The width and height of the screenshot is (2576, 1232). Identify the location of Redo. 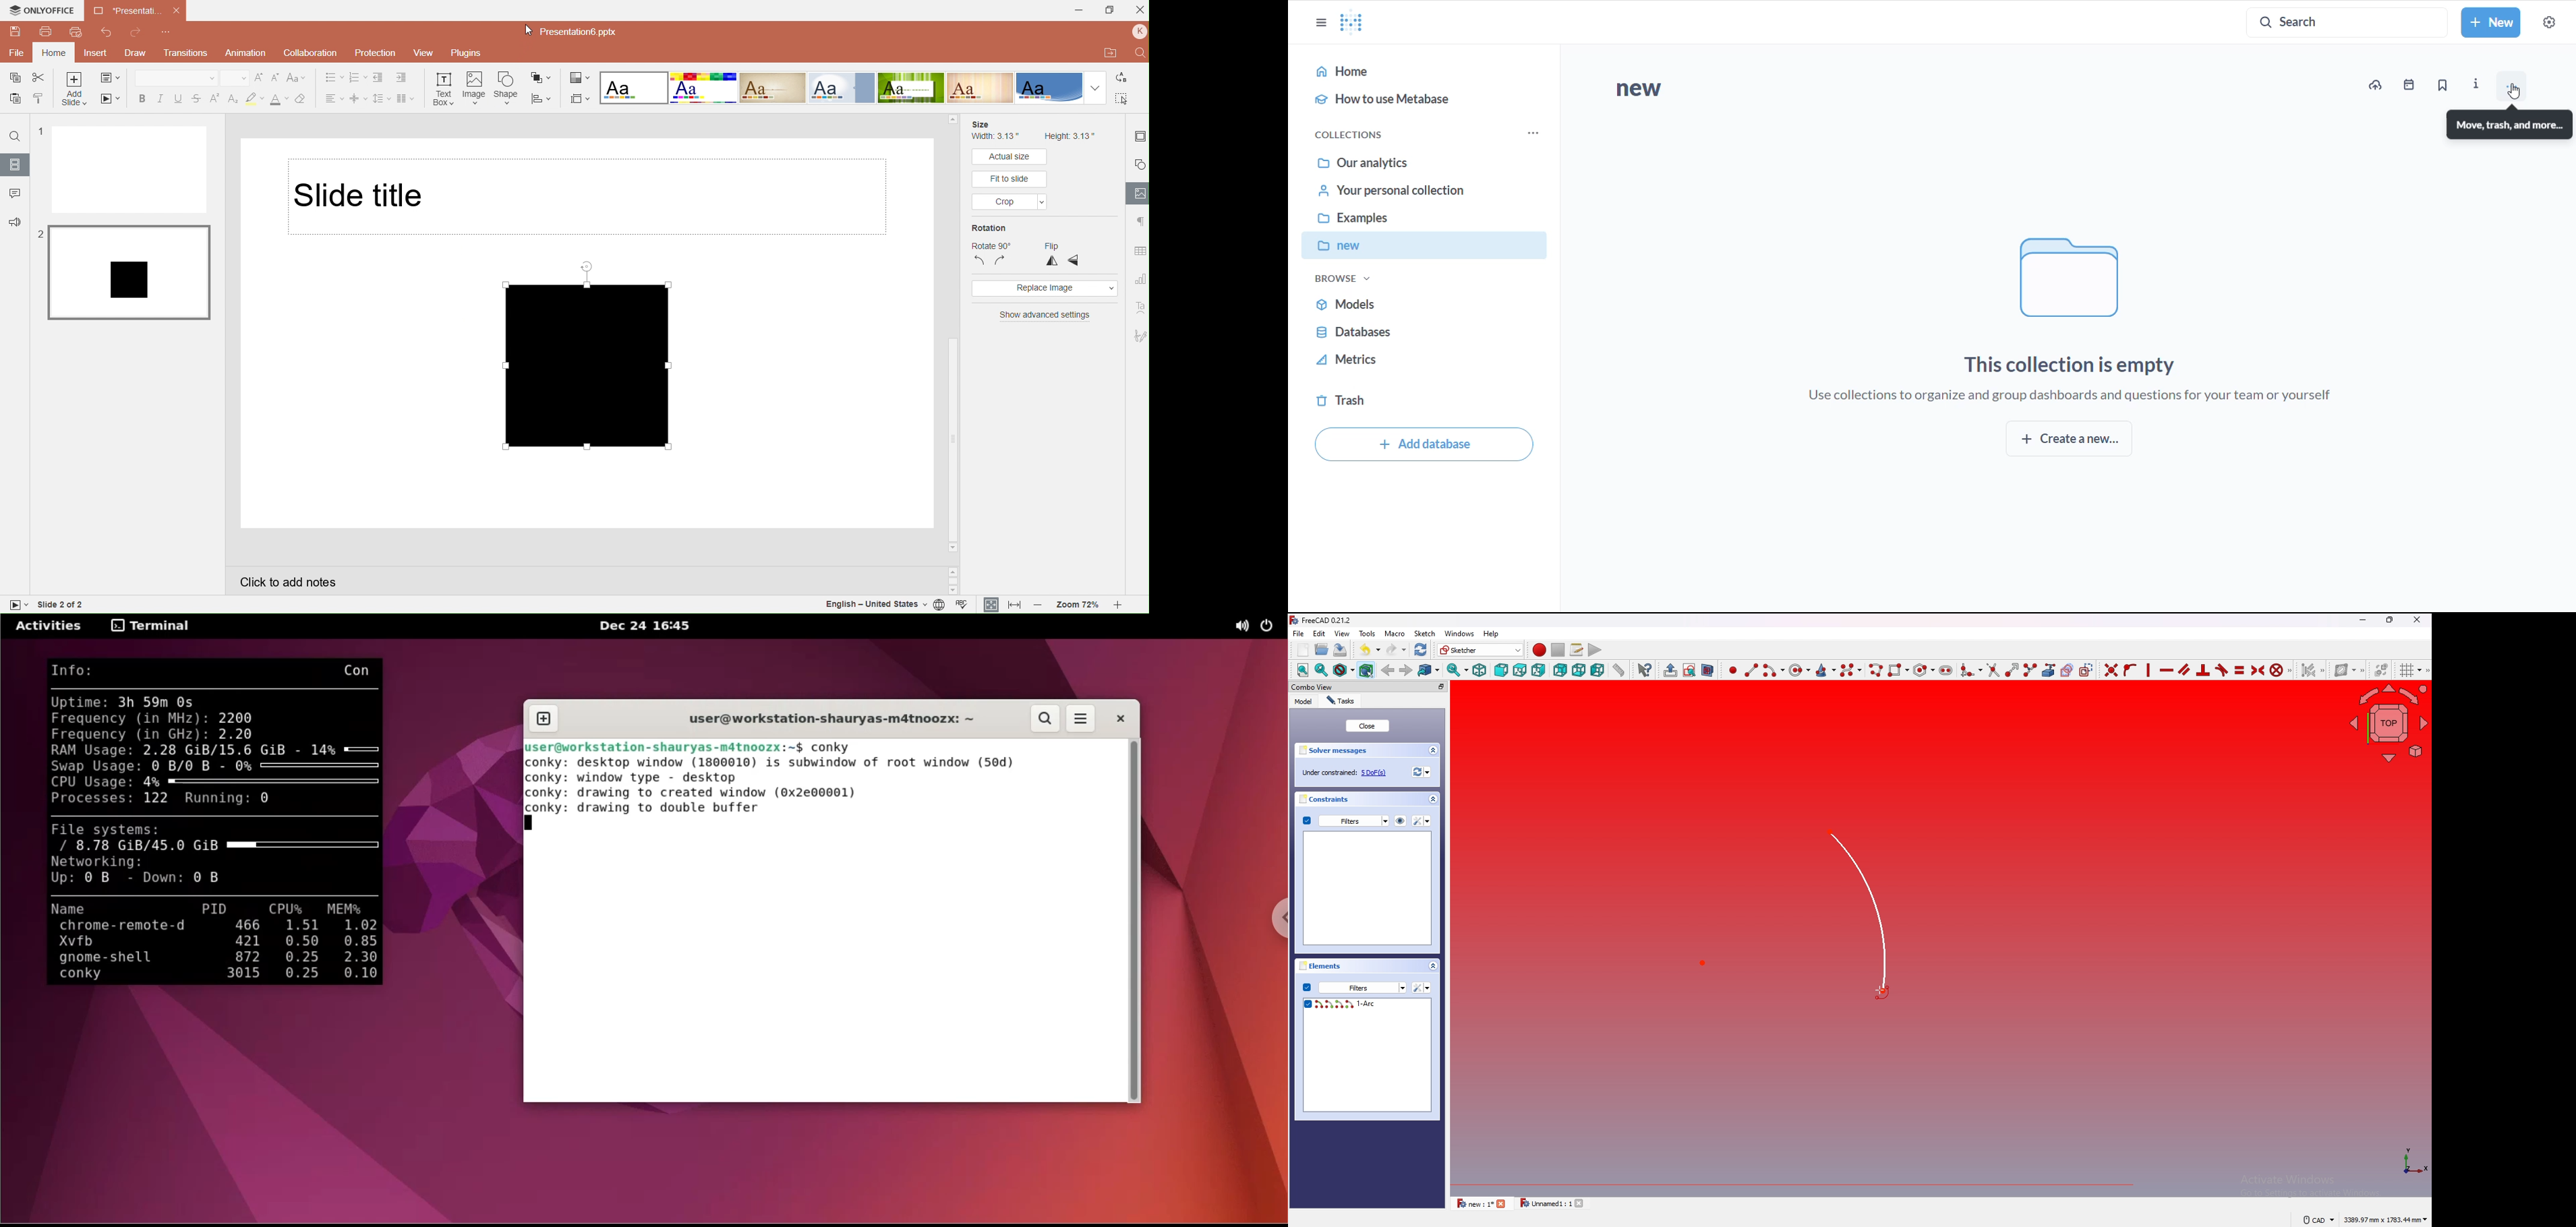
(135, 34).